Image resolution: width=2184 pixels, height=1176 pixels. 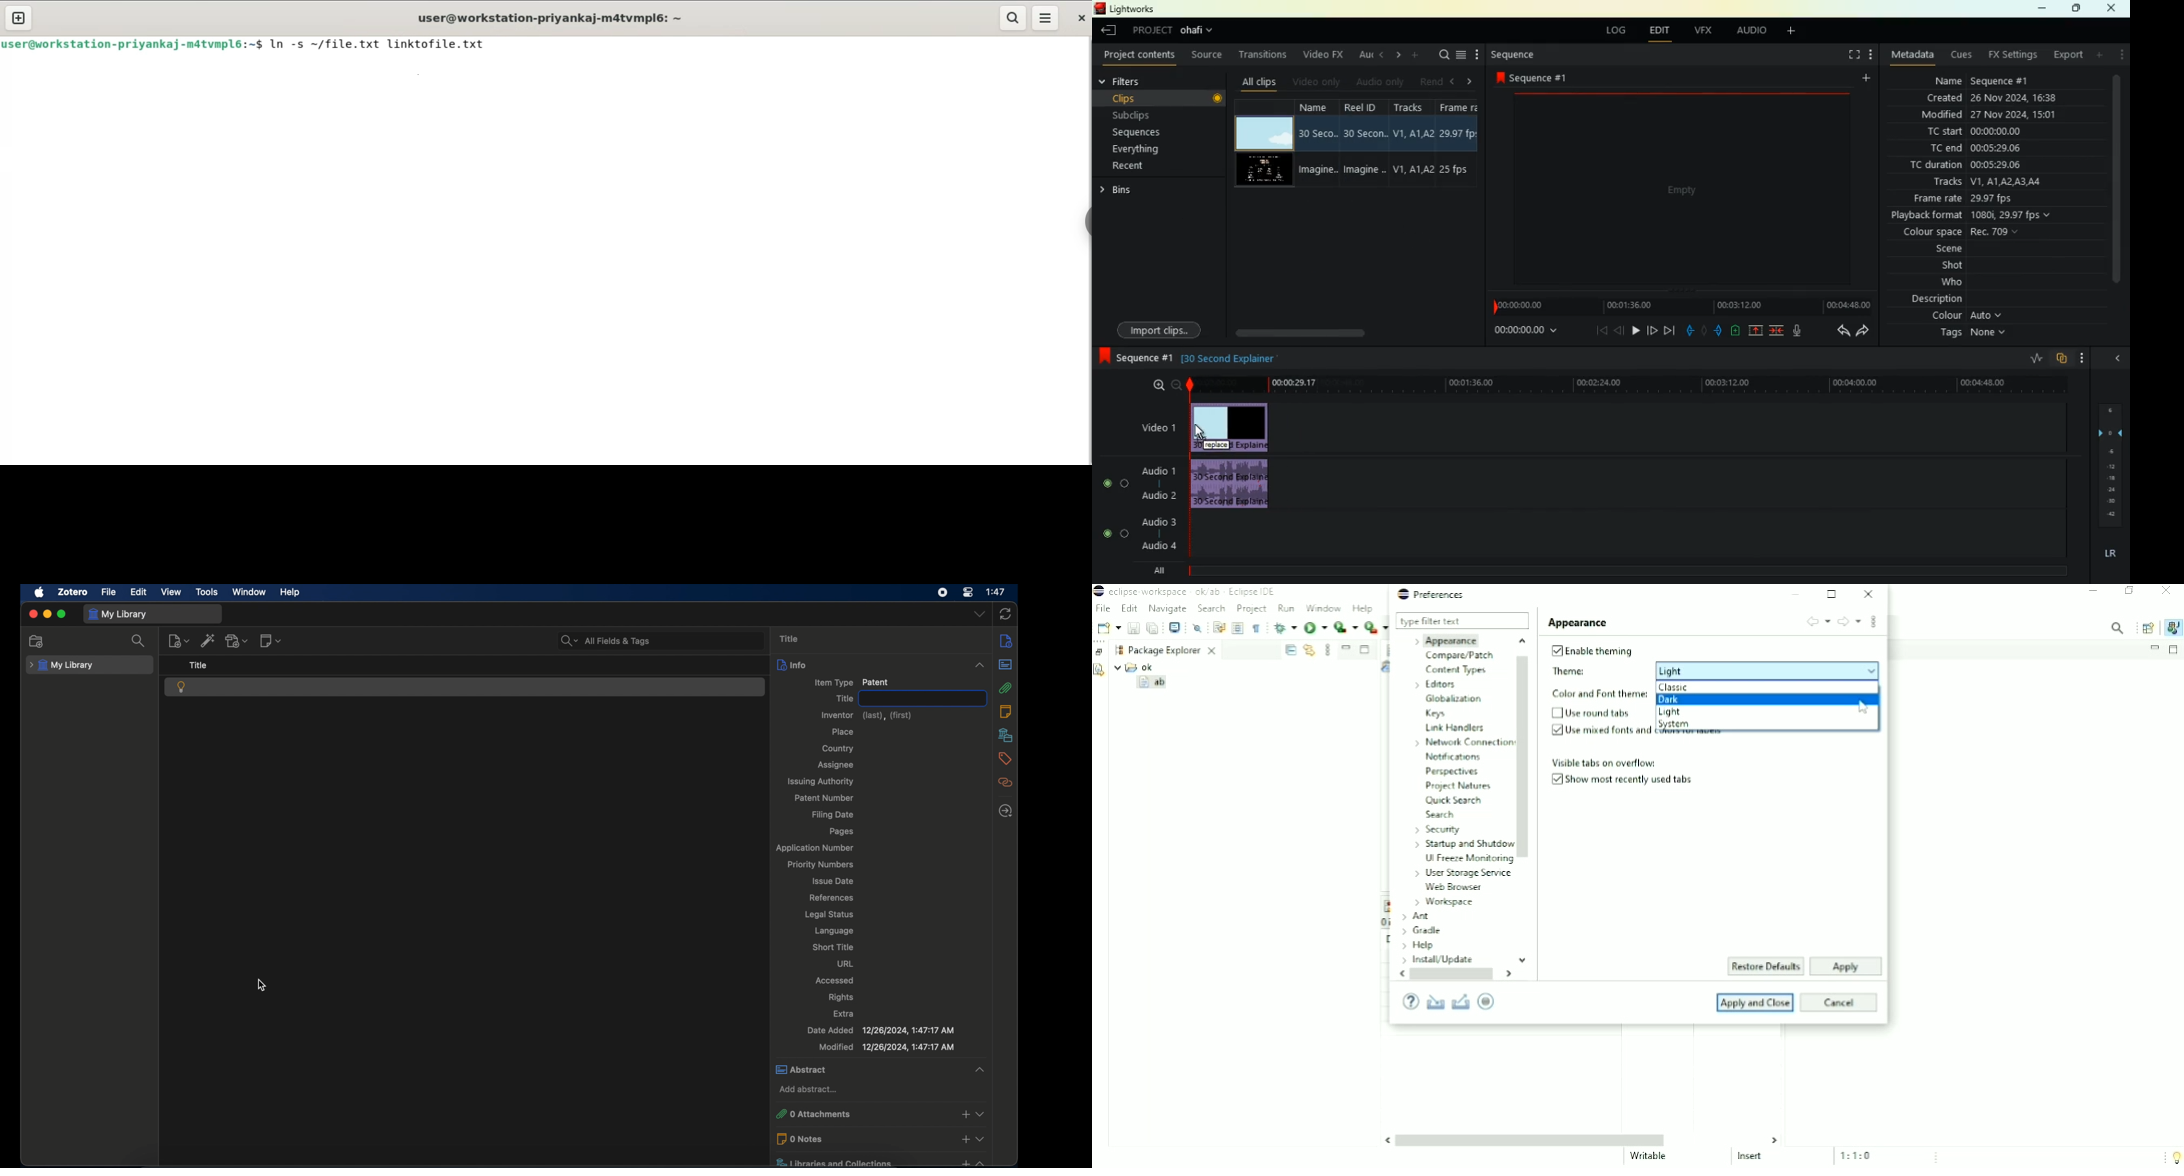 What do you see at coordinates (1979, 148) in the screenshot?
I see `tc end 00:05:29:06` at bounding box center [1979, 148].